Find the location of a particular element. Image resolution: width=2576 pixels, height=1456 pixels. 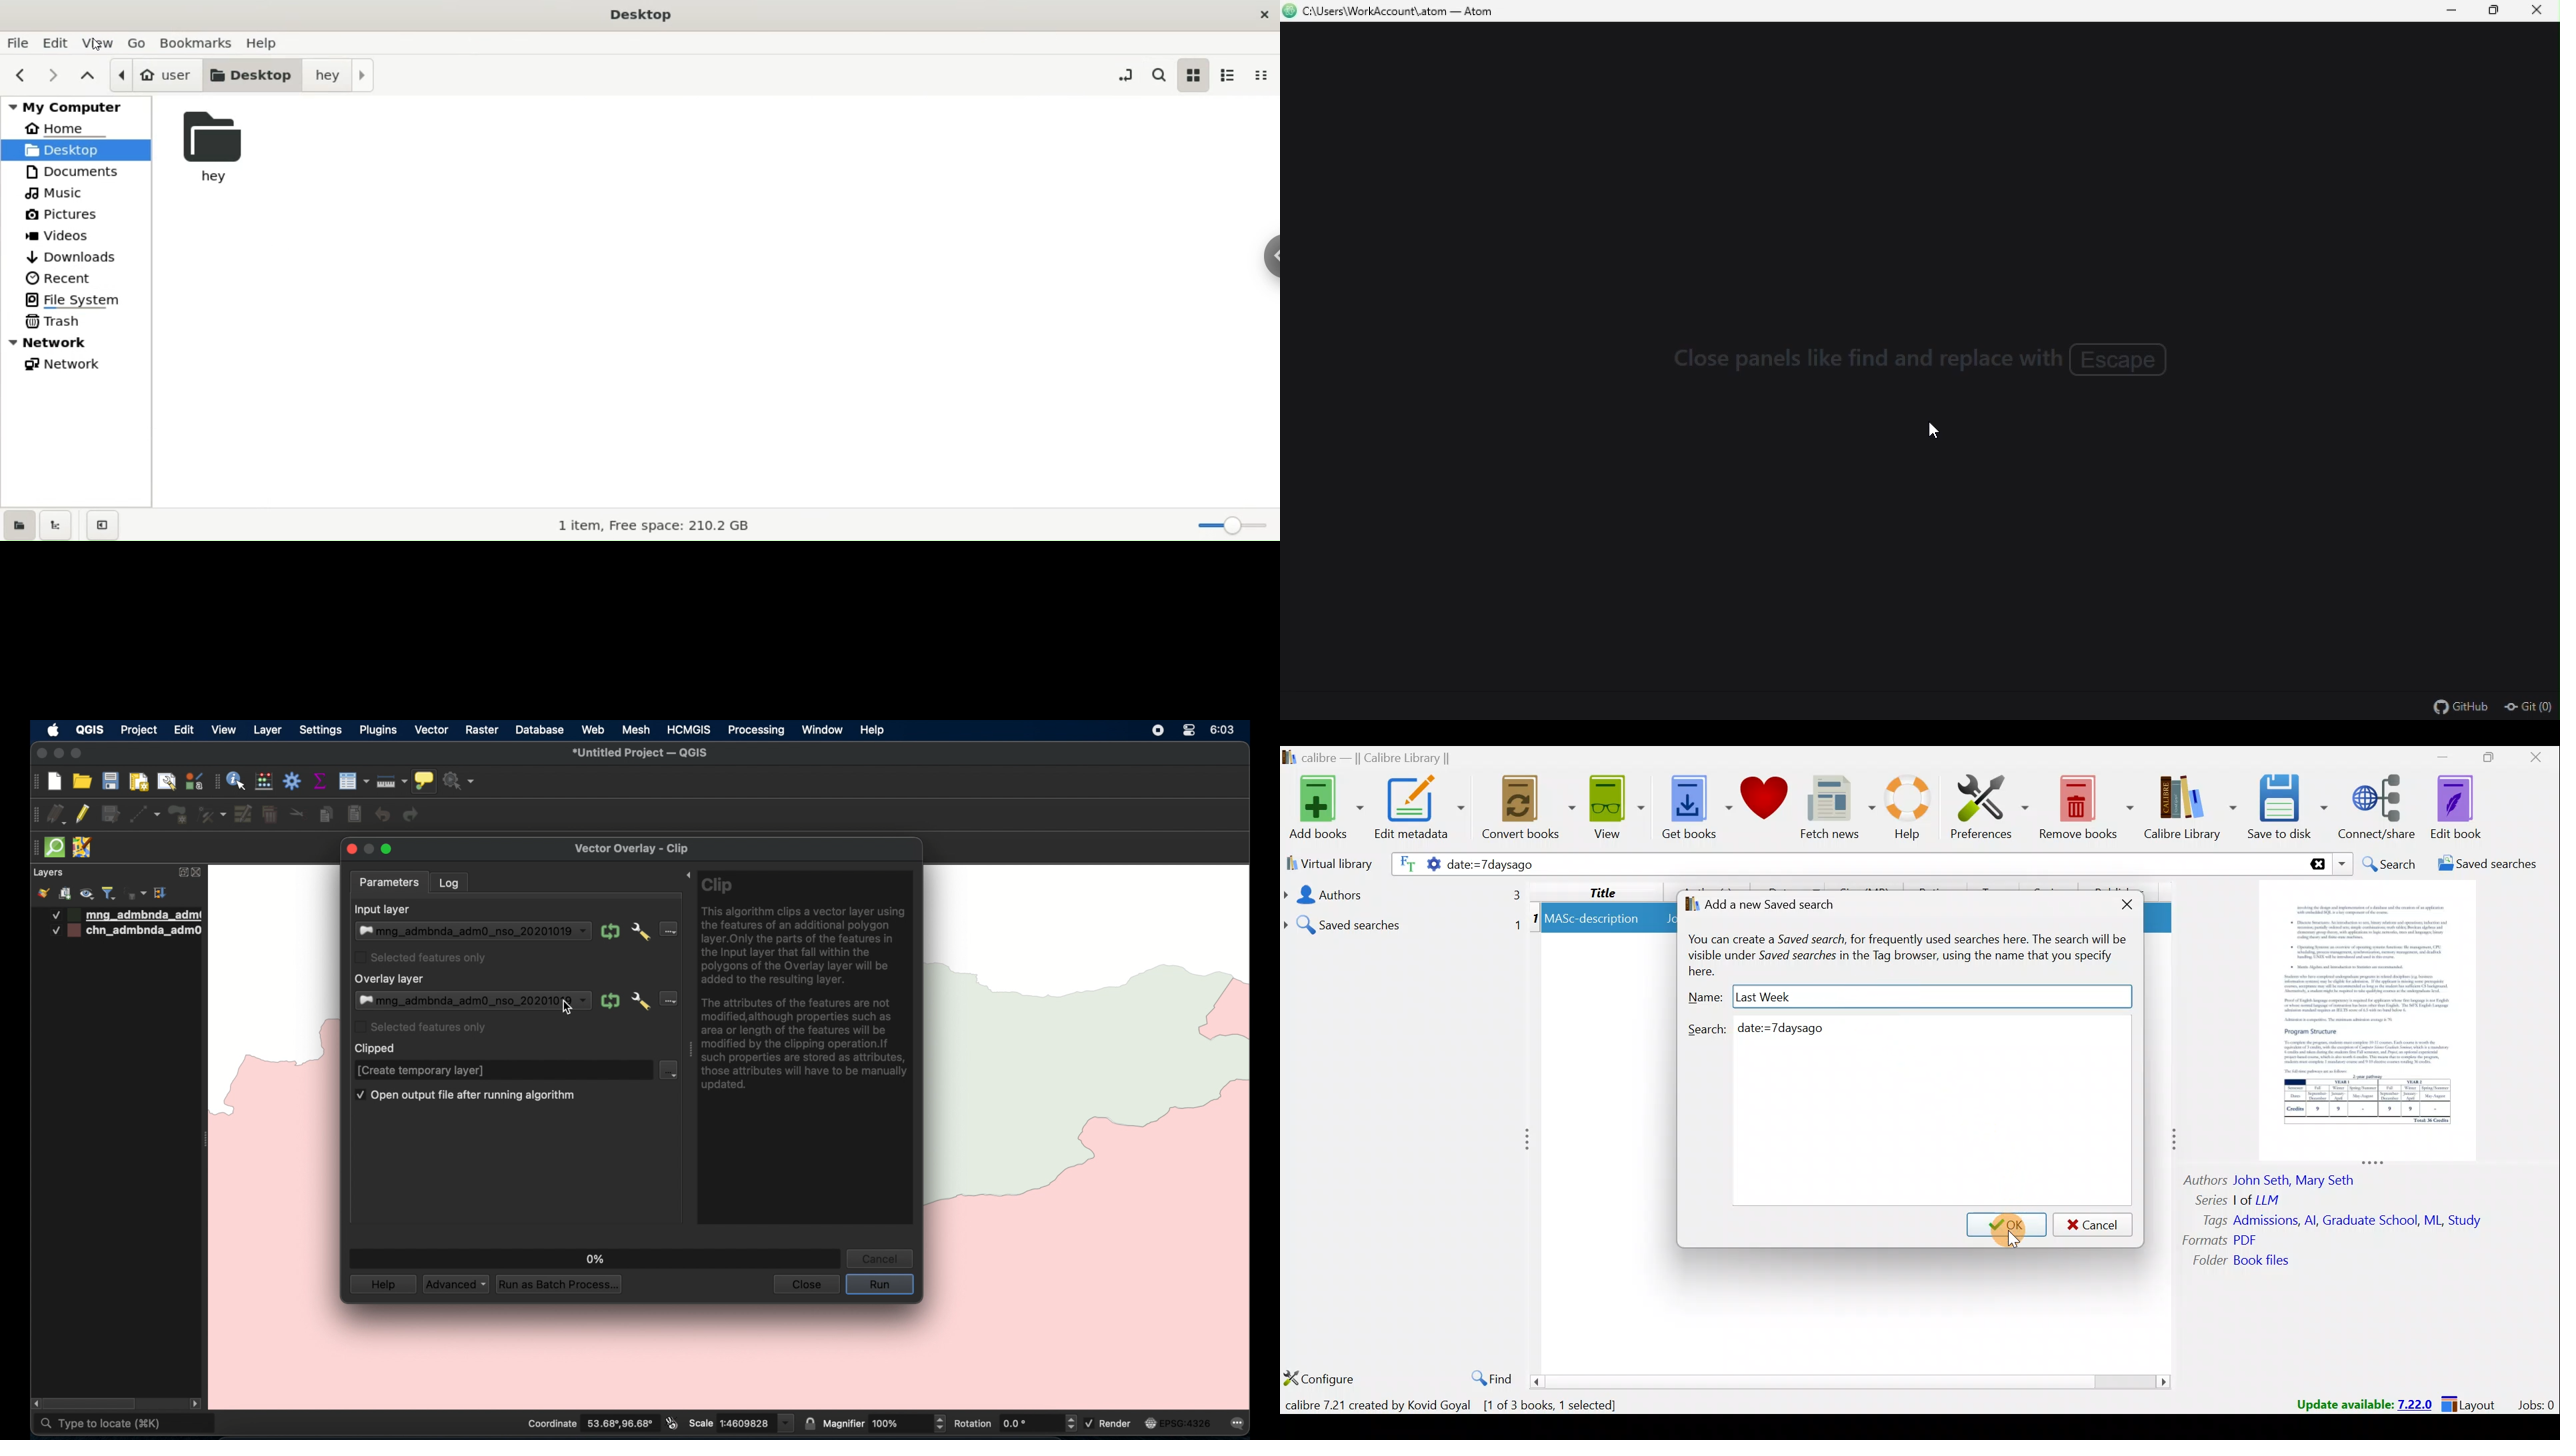

overlay layer dropdown menu is located at coordinates (669, 1000).